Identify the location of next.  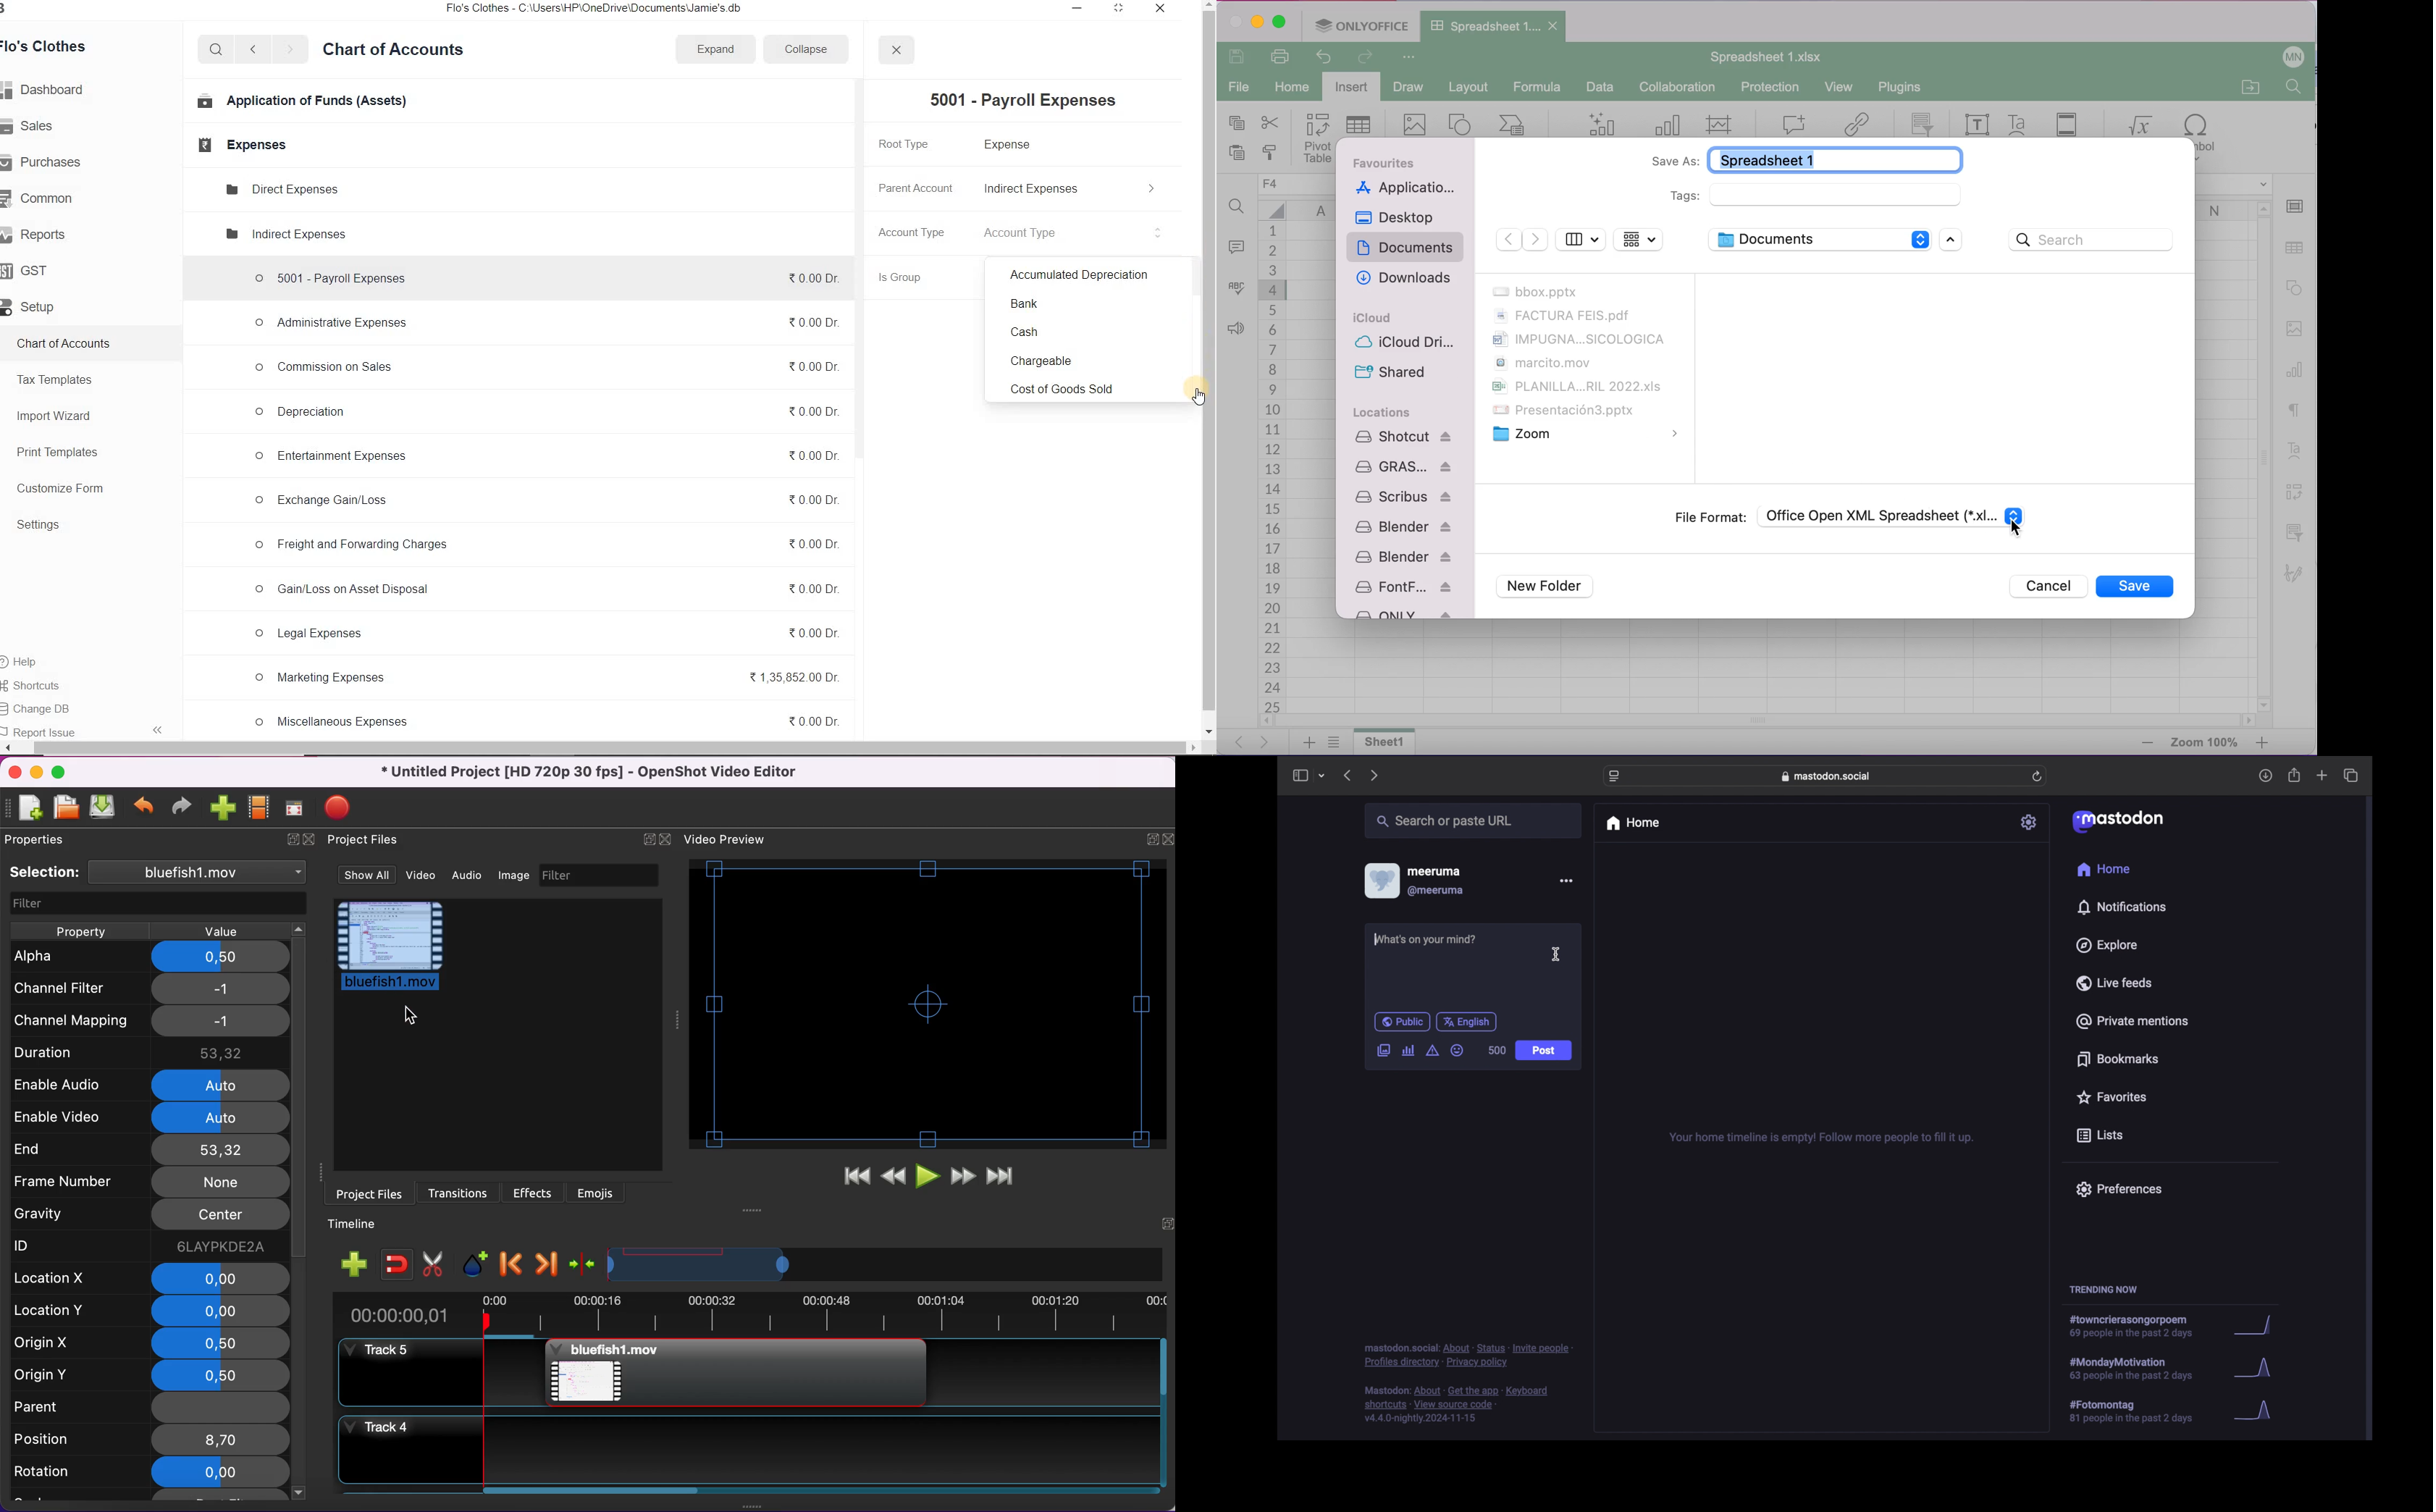
(1535, 240).